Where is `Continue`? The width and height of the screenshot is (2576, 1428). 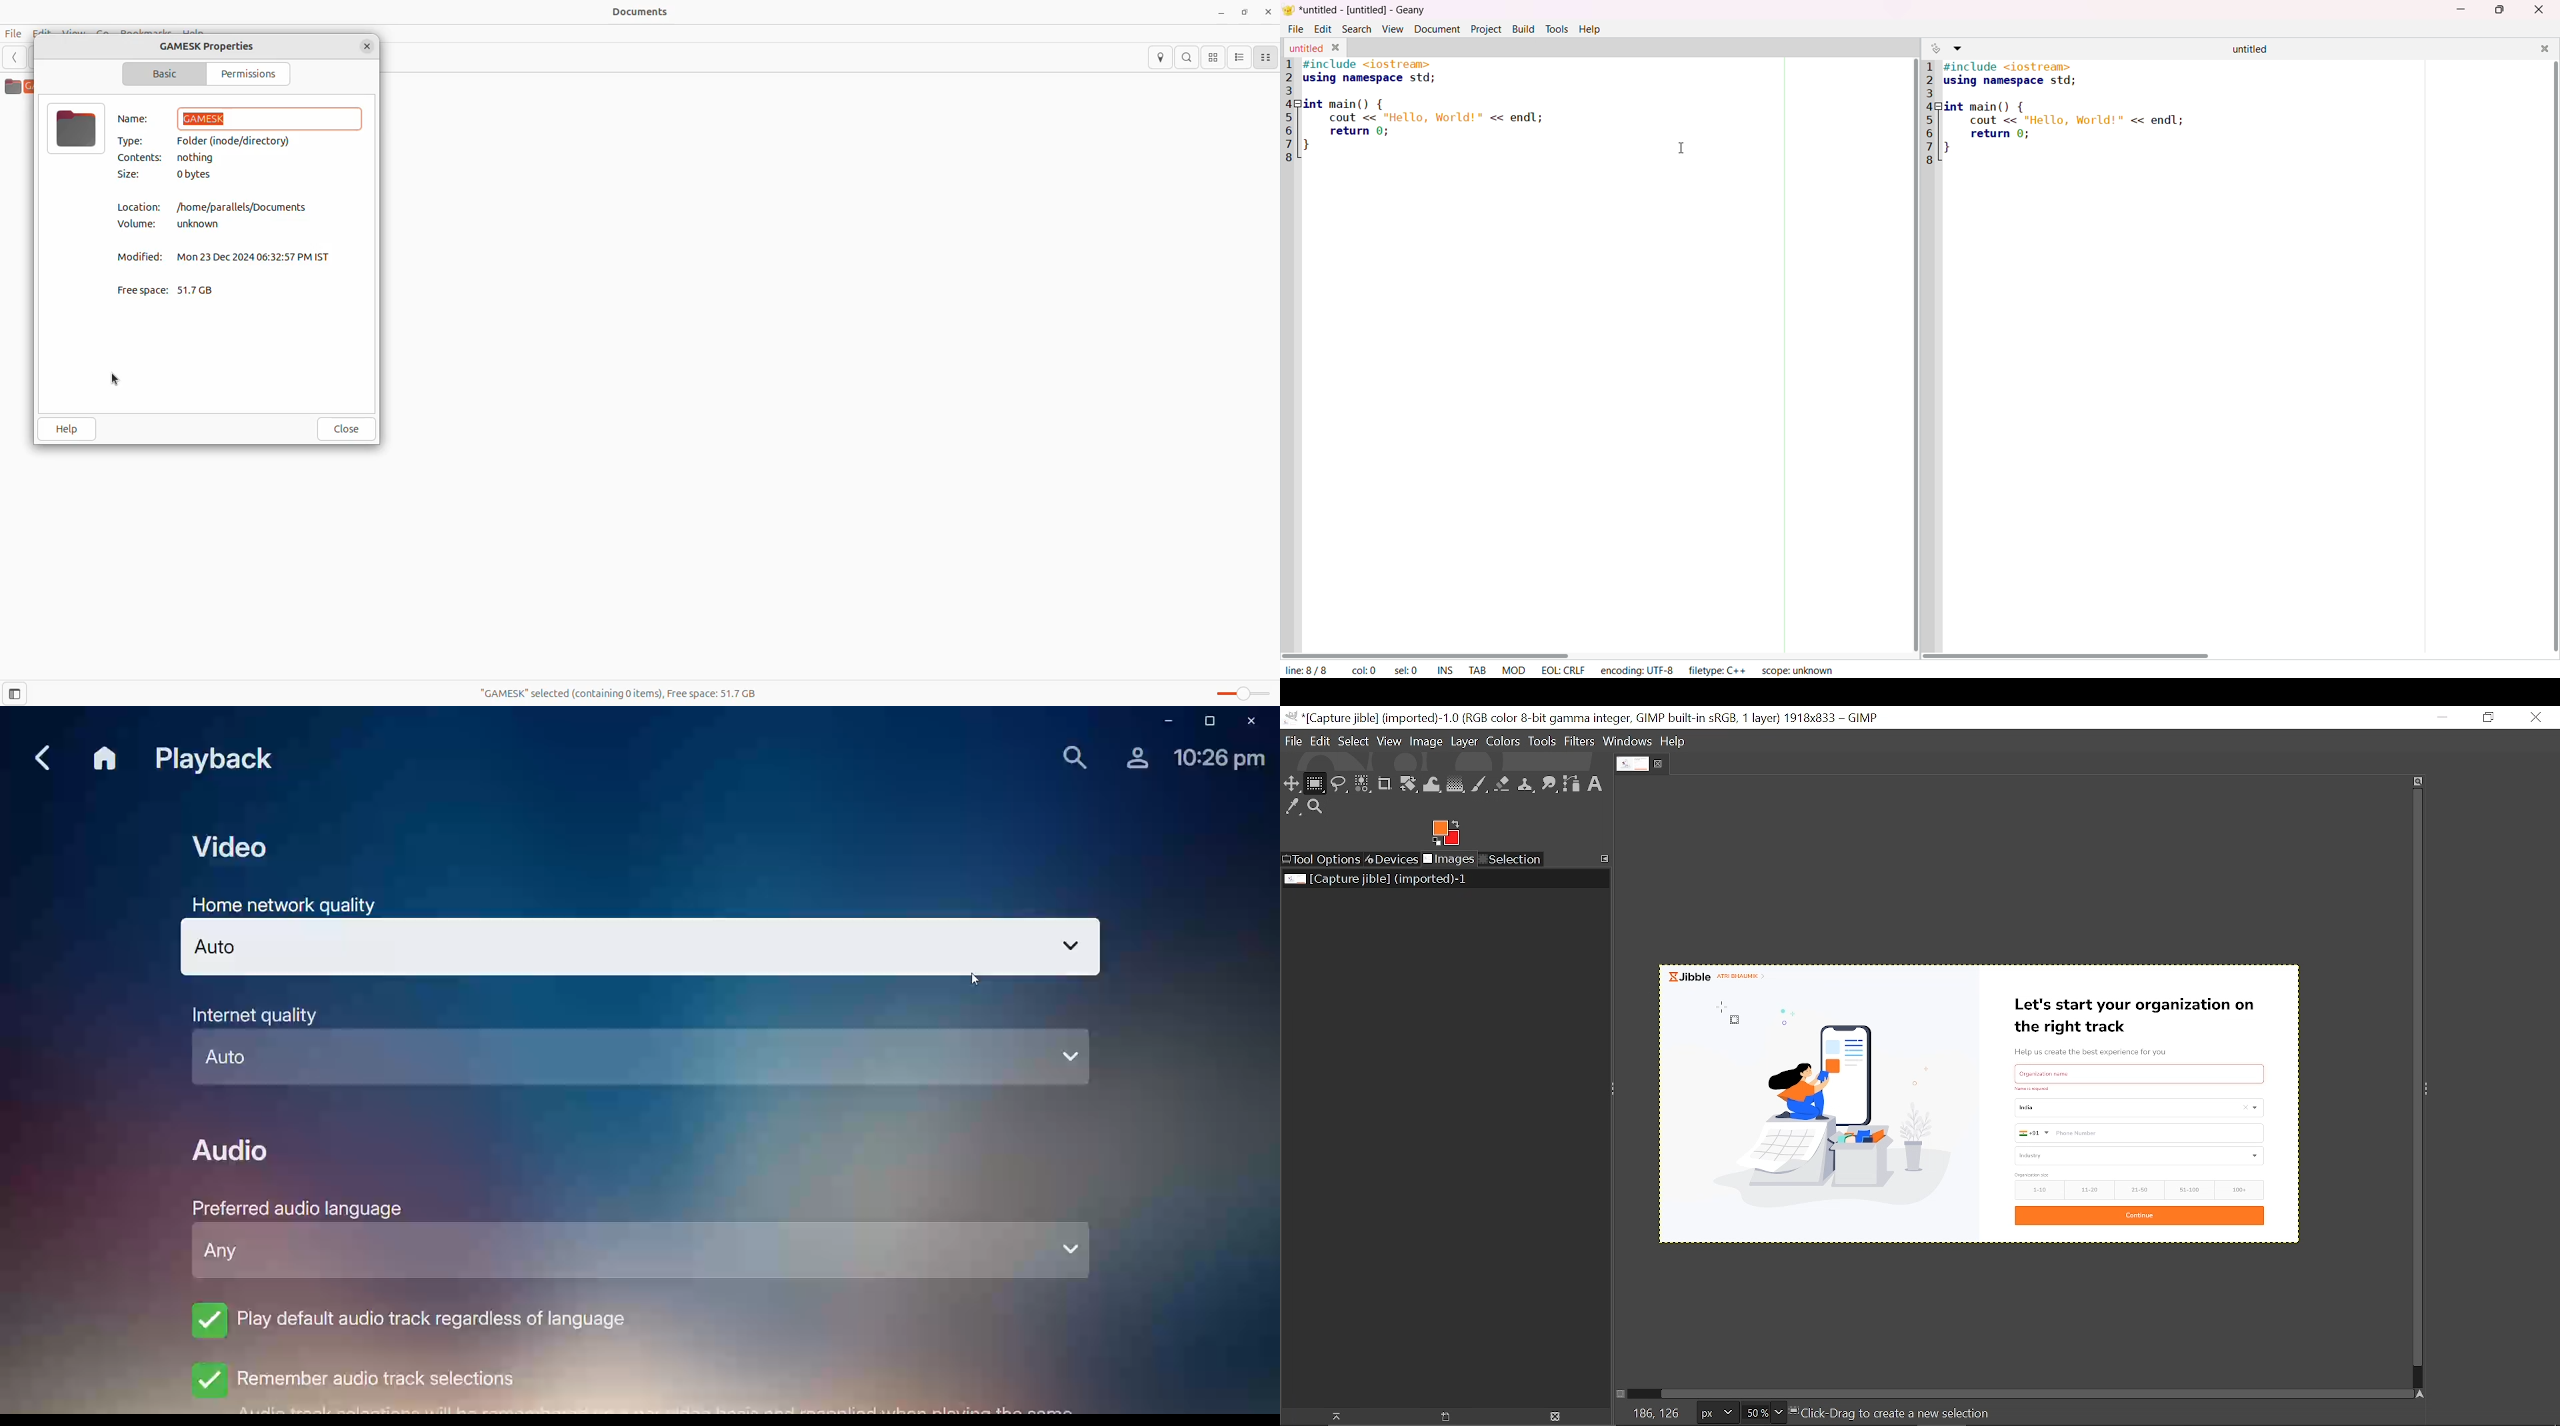
Continue is located at coordinates (2140, 1216).